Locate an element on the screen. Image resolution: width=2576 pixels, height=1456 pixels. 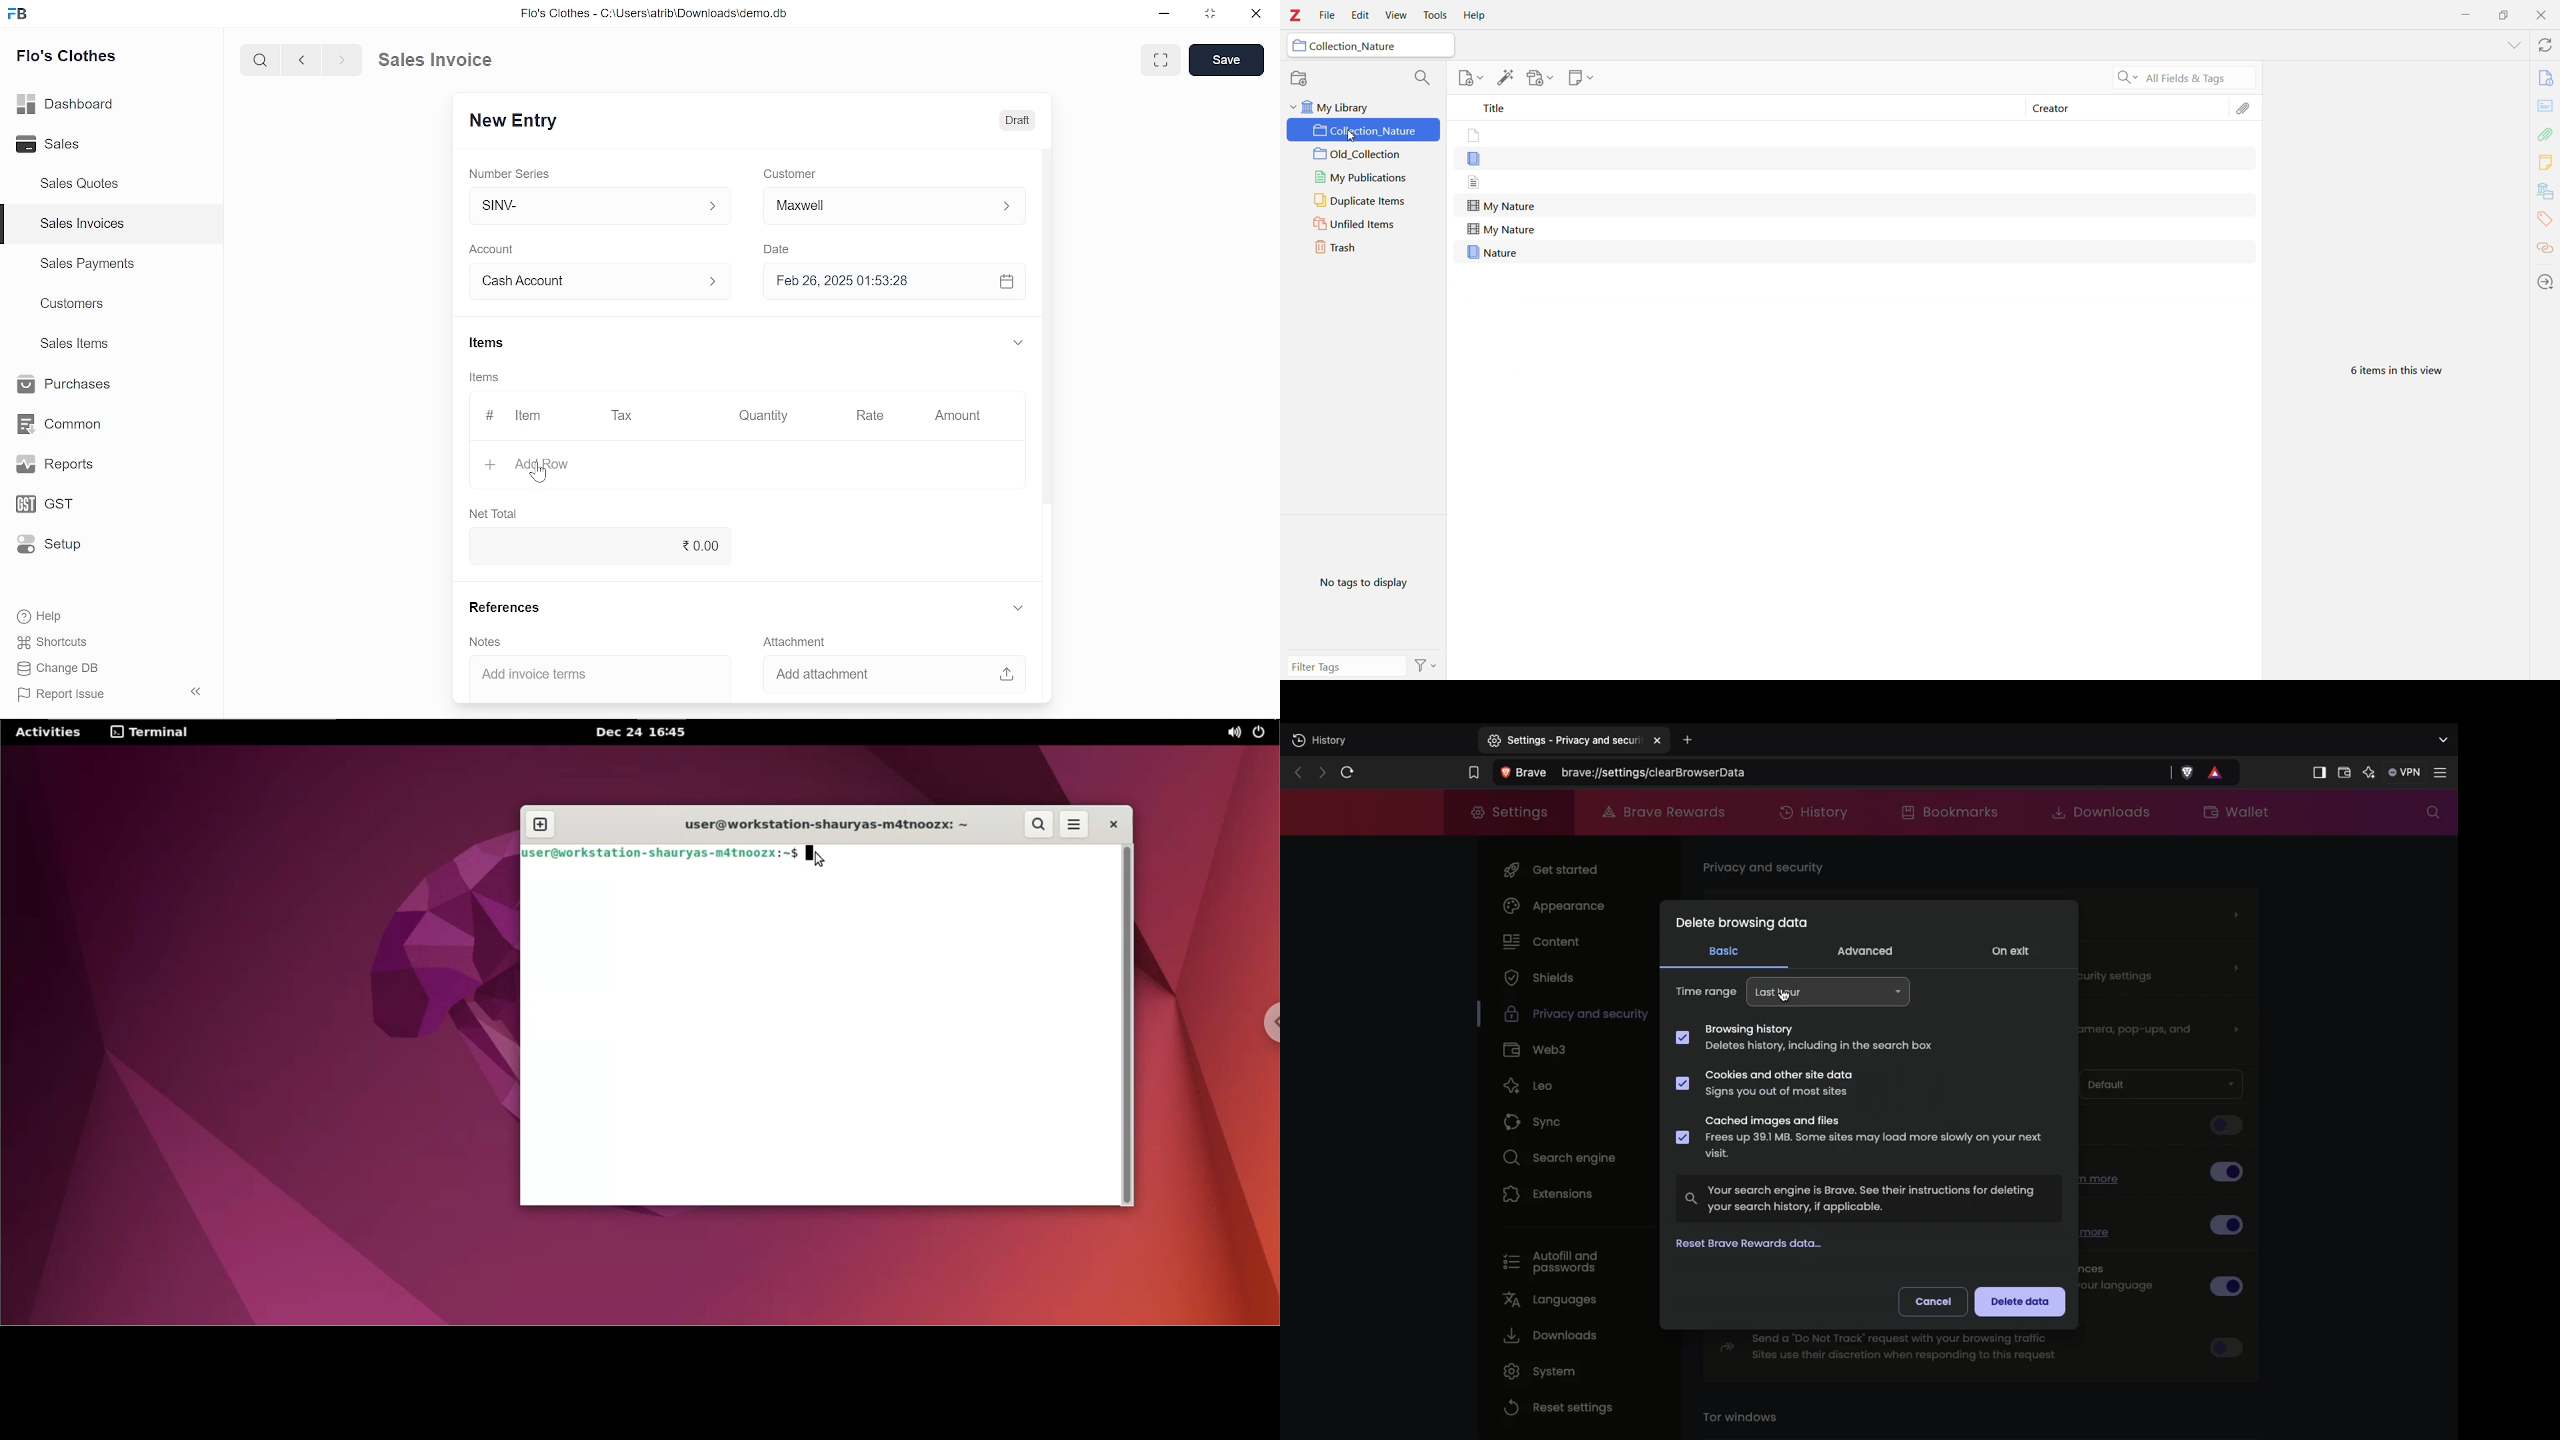
GST is located at coordinates (62, 505).